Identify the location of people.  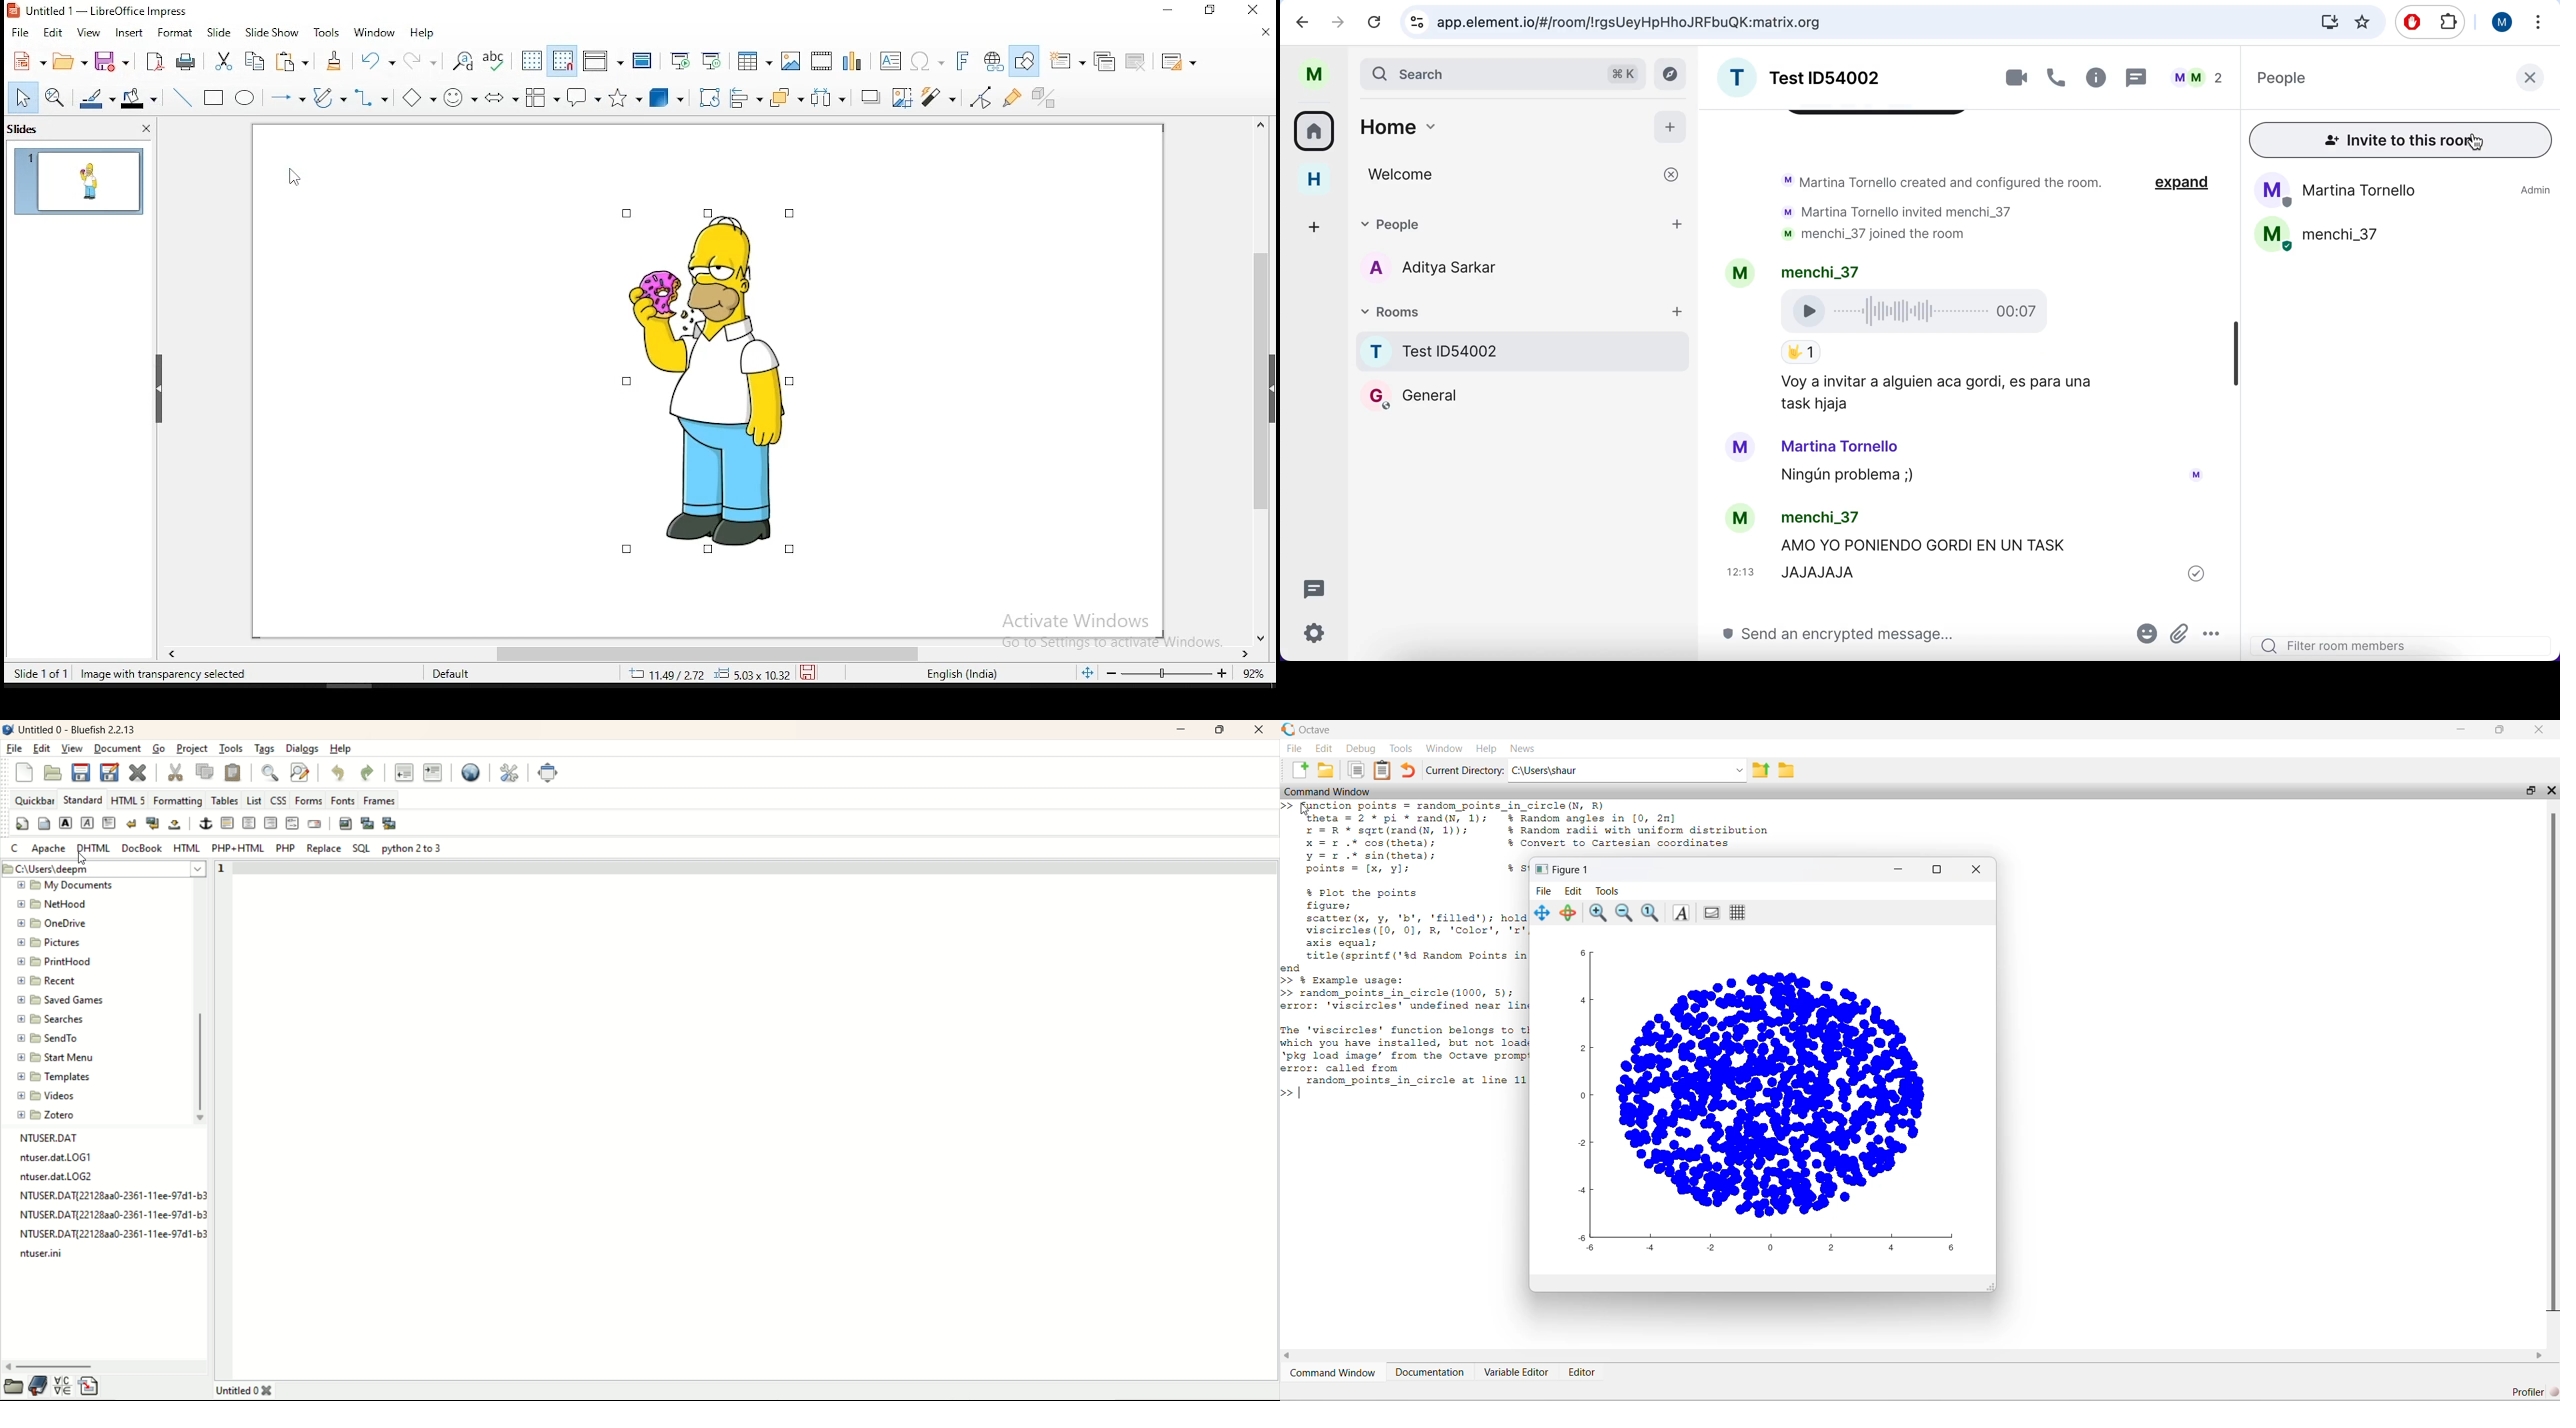
(2370, 82).